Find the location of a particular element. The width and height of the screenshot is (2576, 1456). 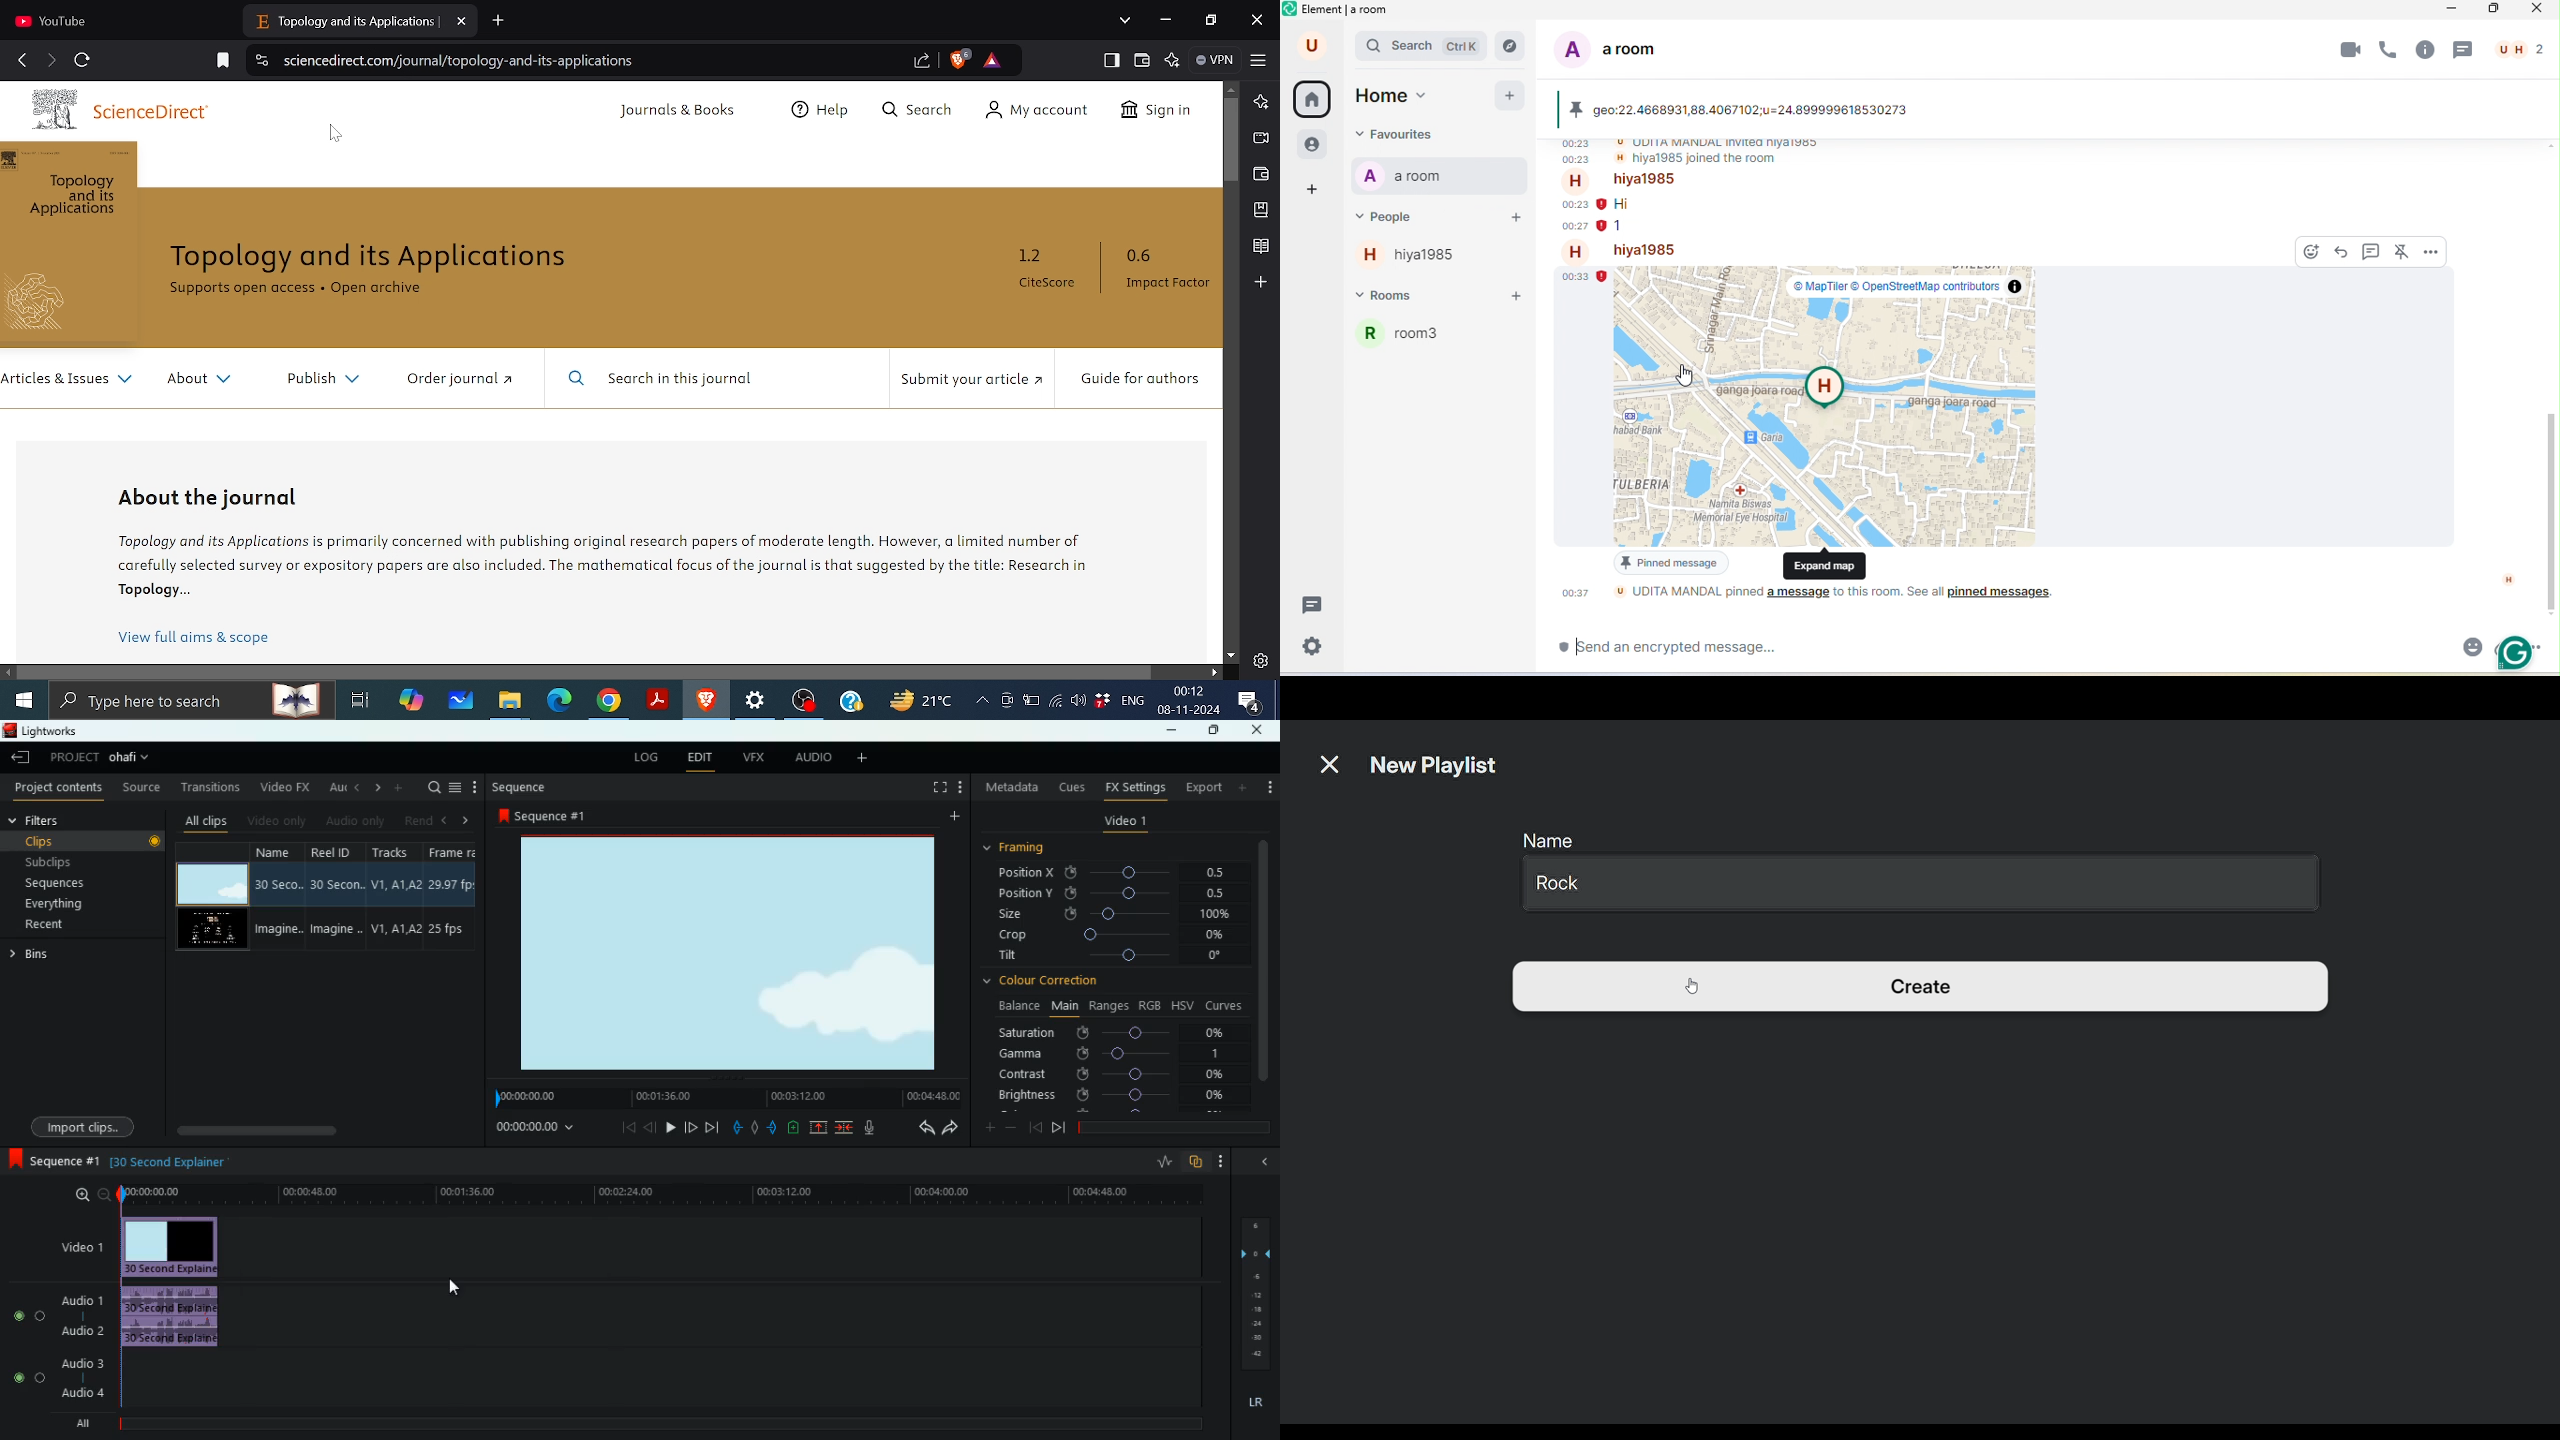

source is located at coordinates (138, 786).